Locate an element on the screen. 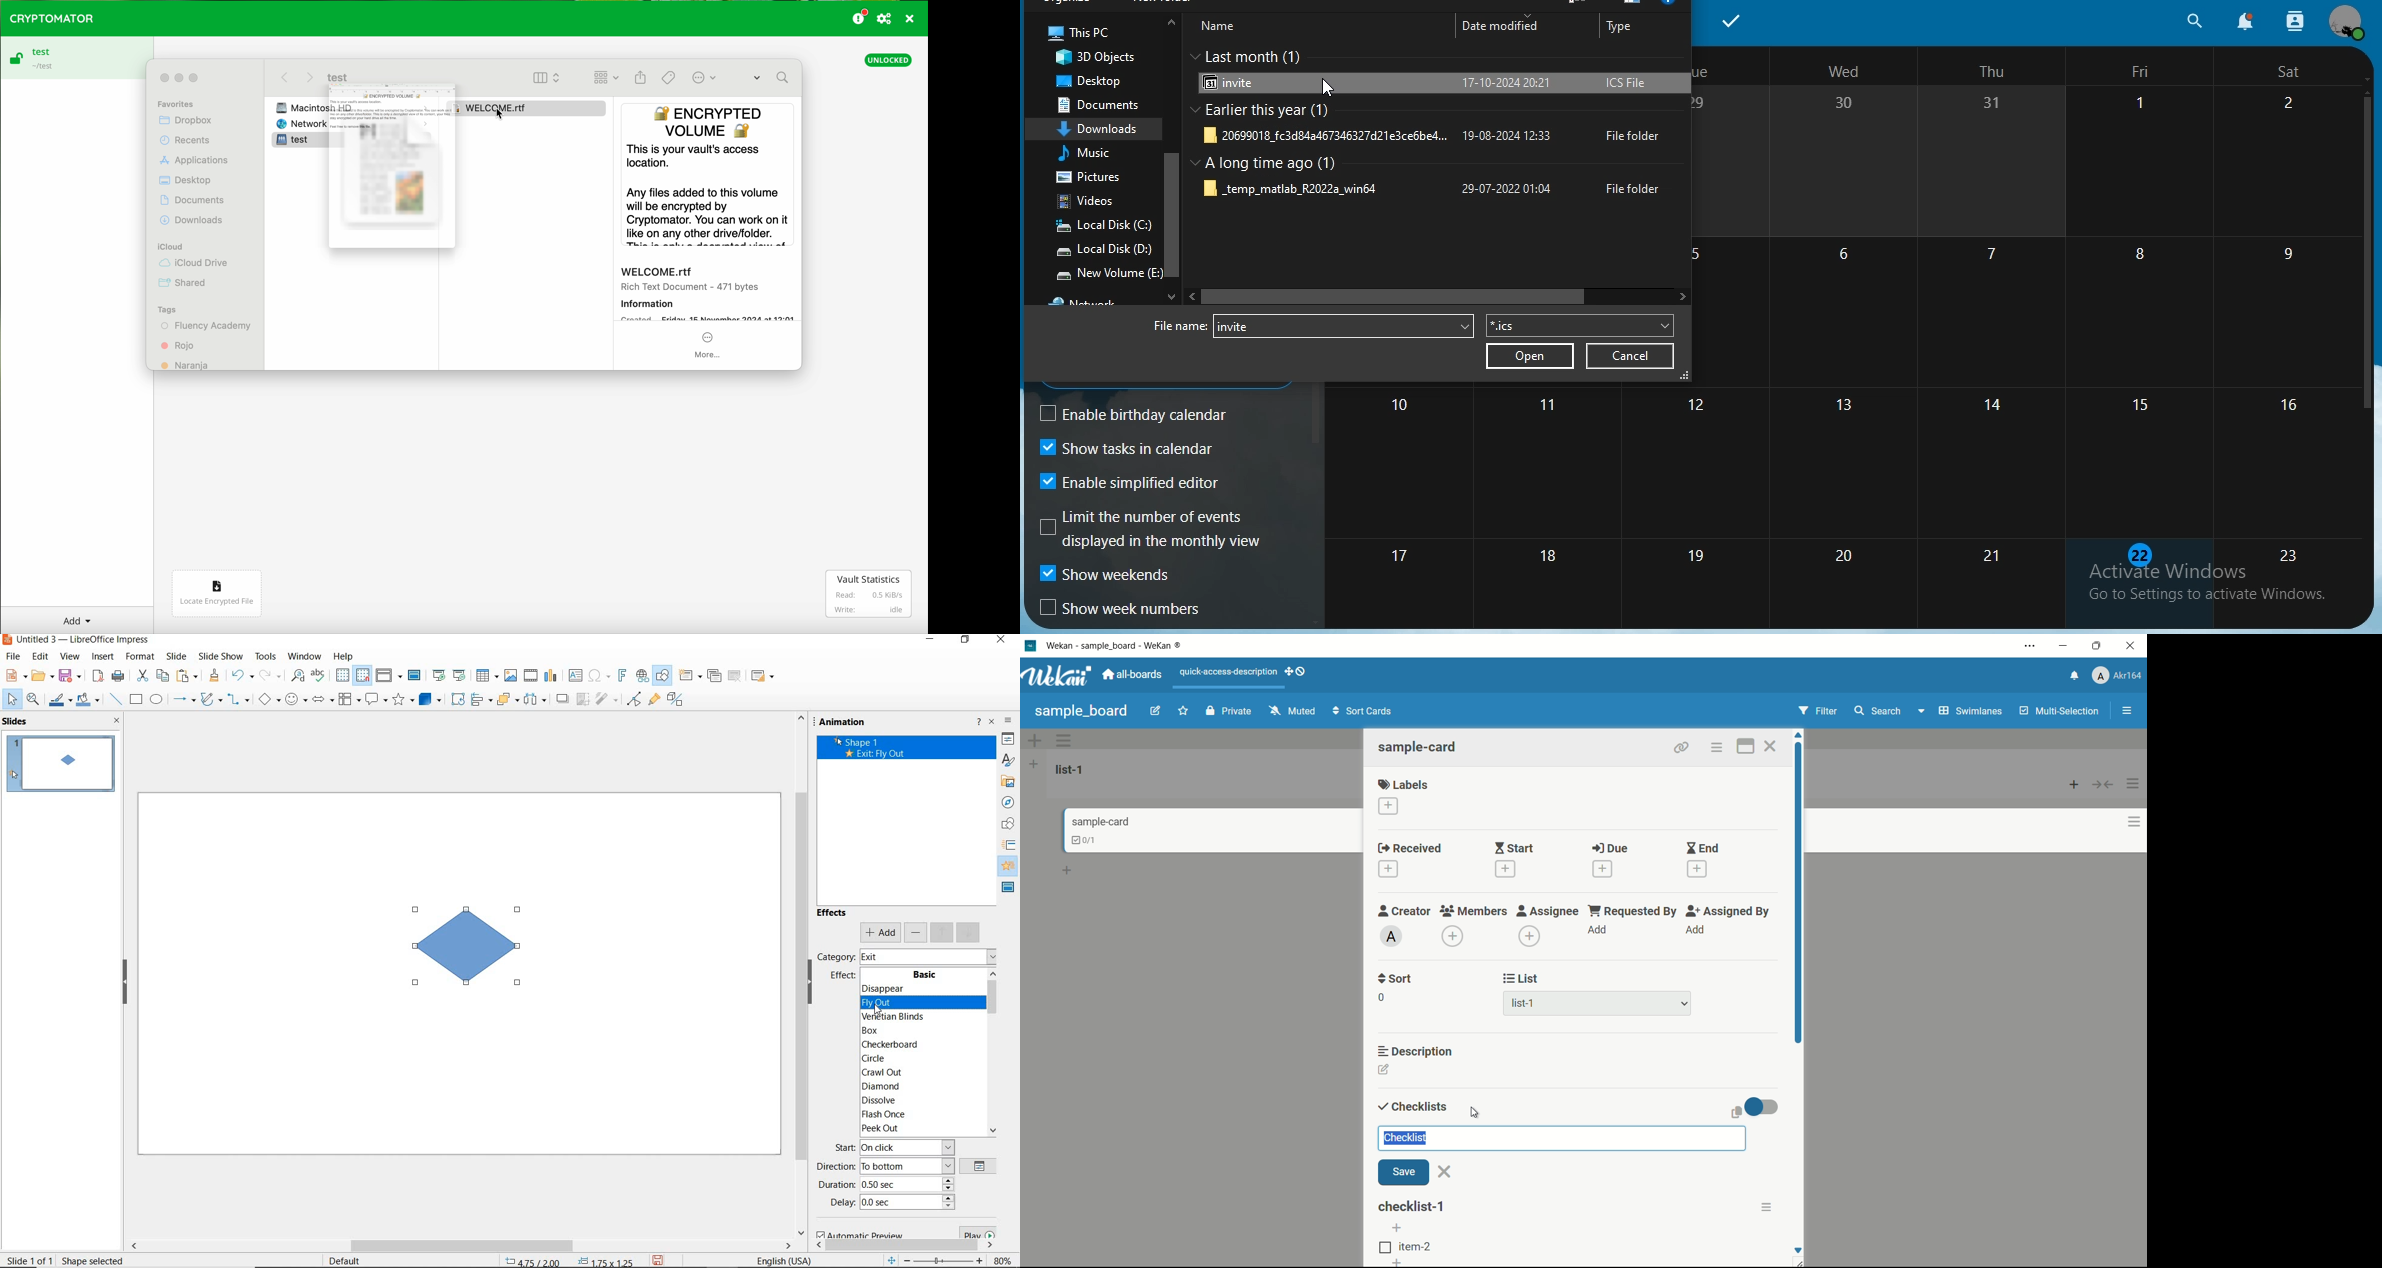 The image size is (2408, 1288). text language is located at coordinates (786, 1259).